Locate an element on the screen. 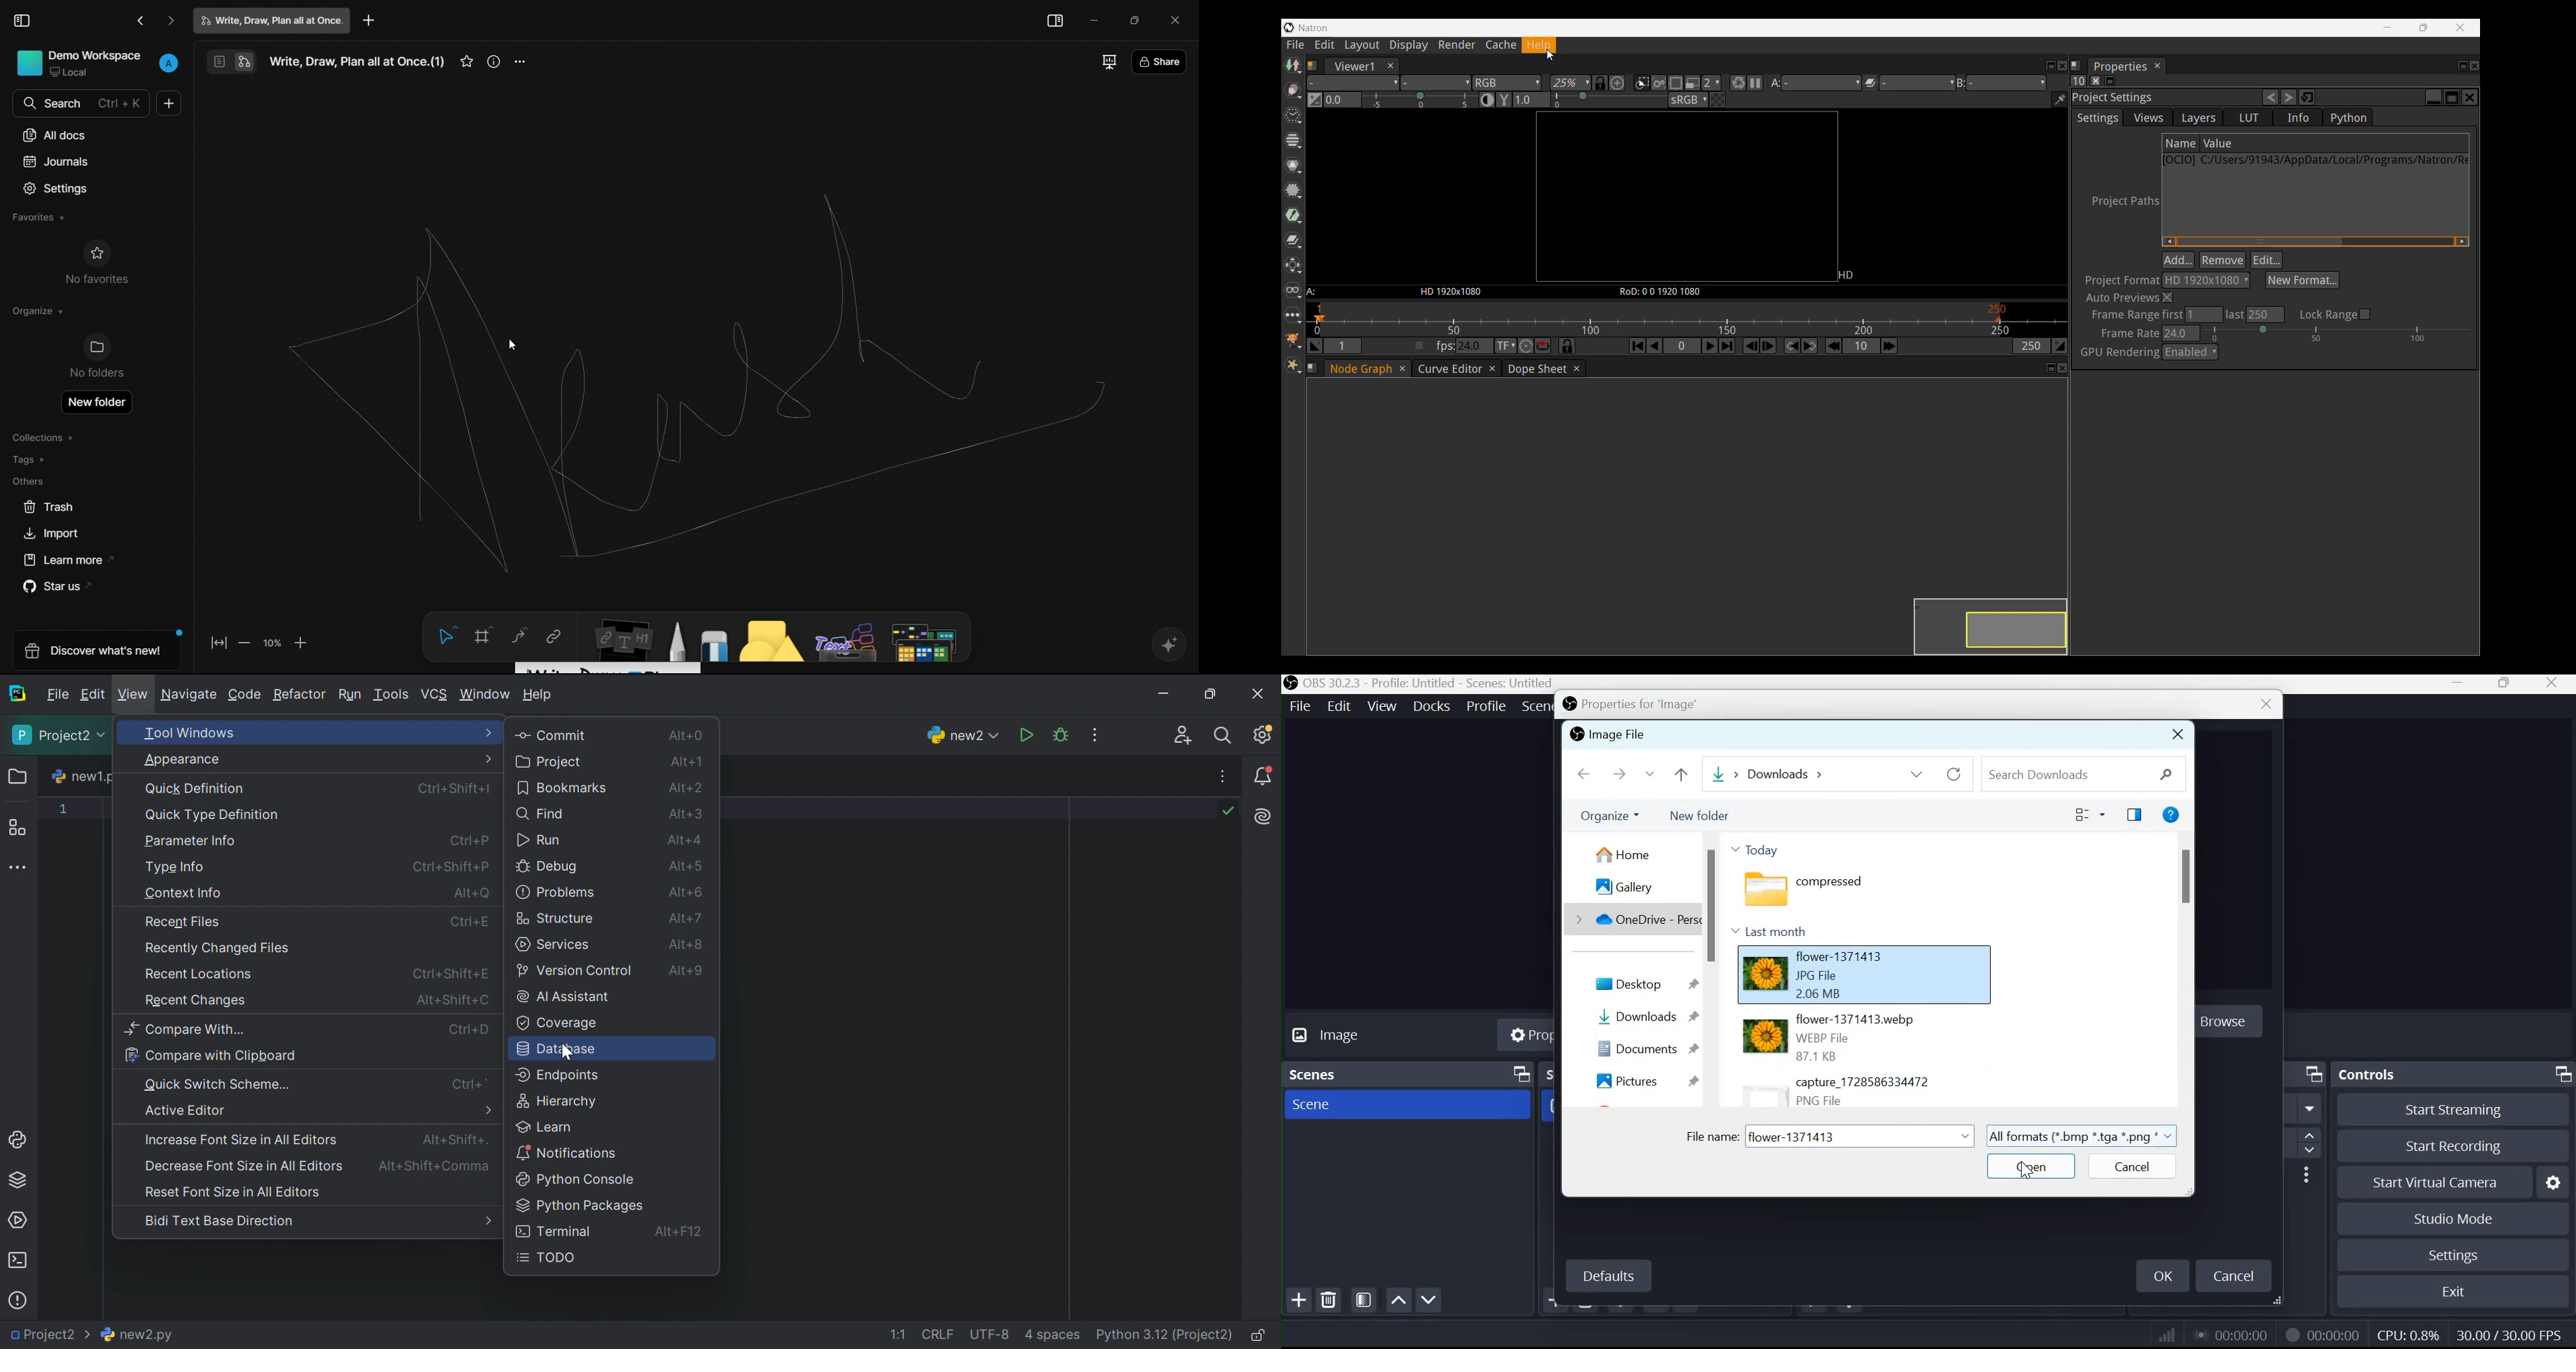 The width and height of the screenshot is (2576, 1372). More is located at coordinates (488, 1111).